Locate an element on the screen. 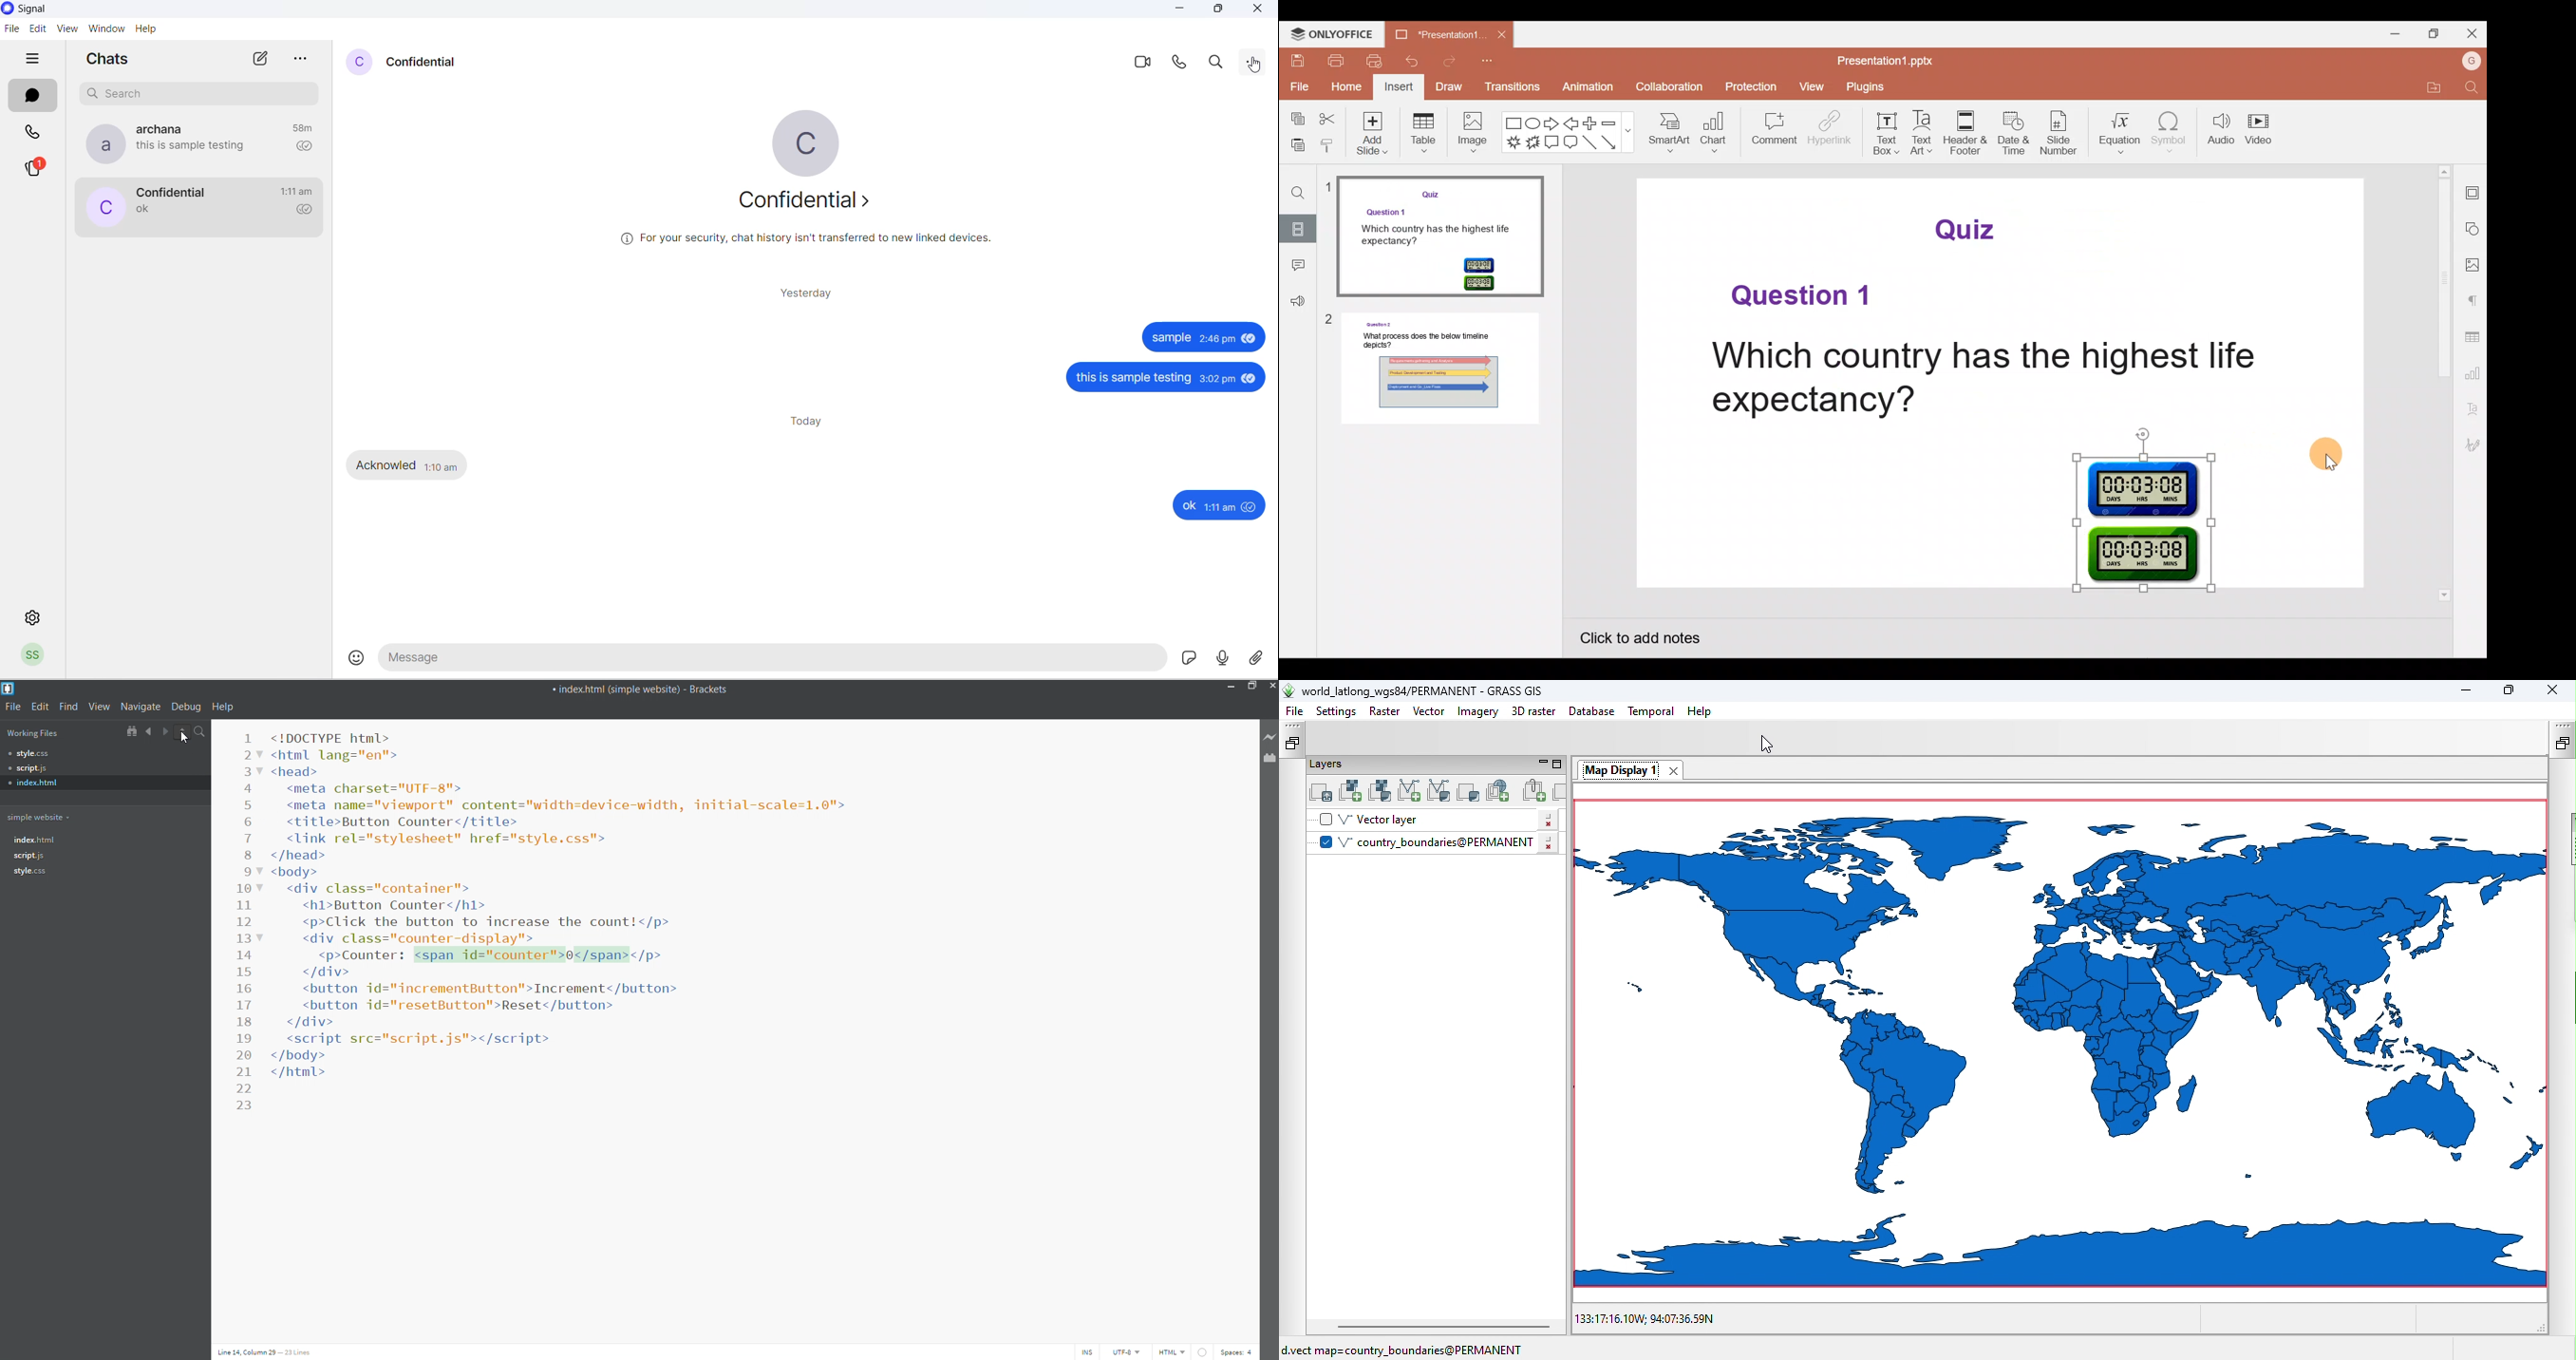  Arrow is located at coordinates (1613, 144).